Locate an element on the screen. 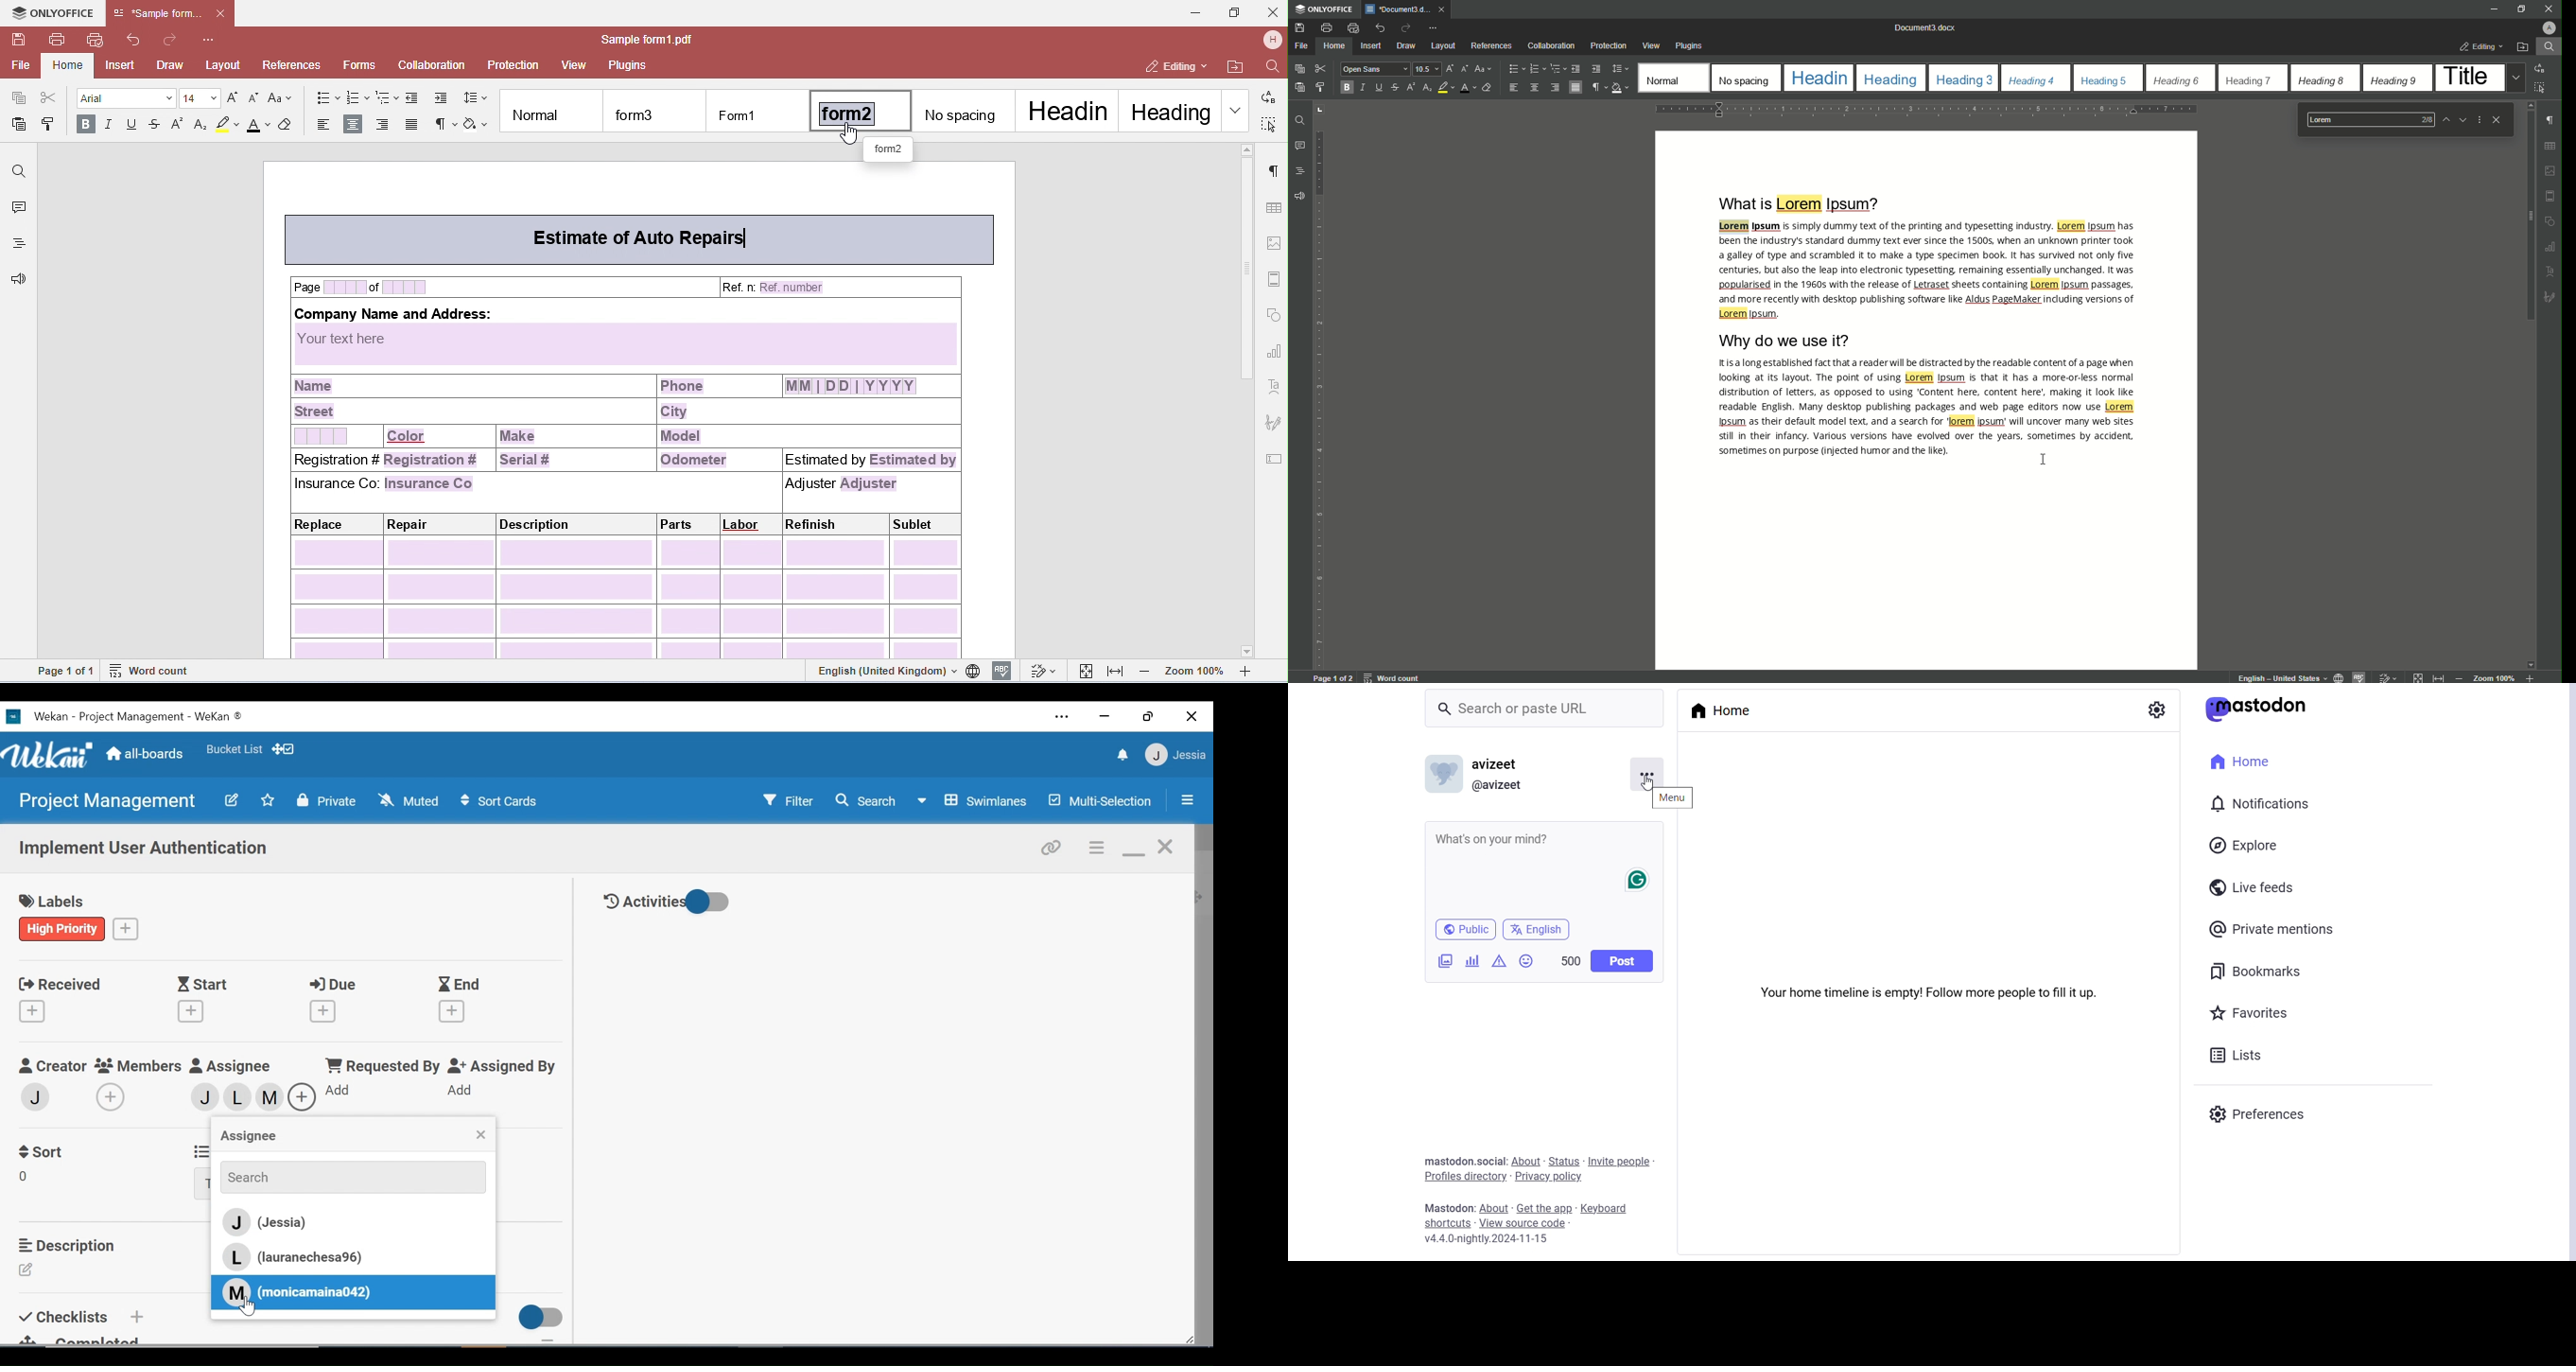  Normal is located at coordinates (1671, 76).